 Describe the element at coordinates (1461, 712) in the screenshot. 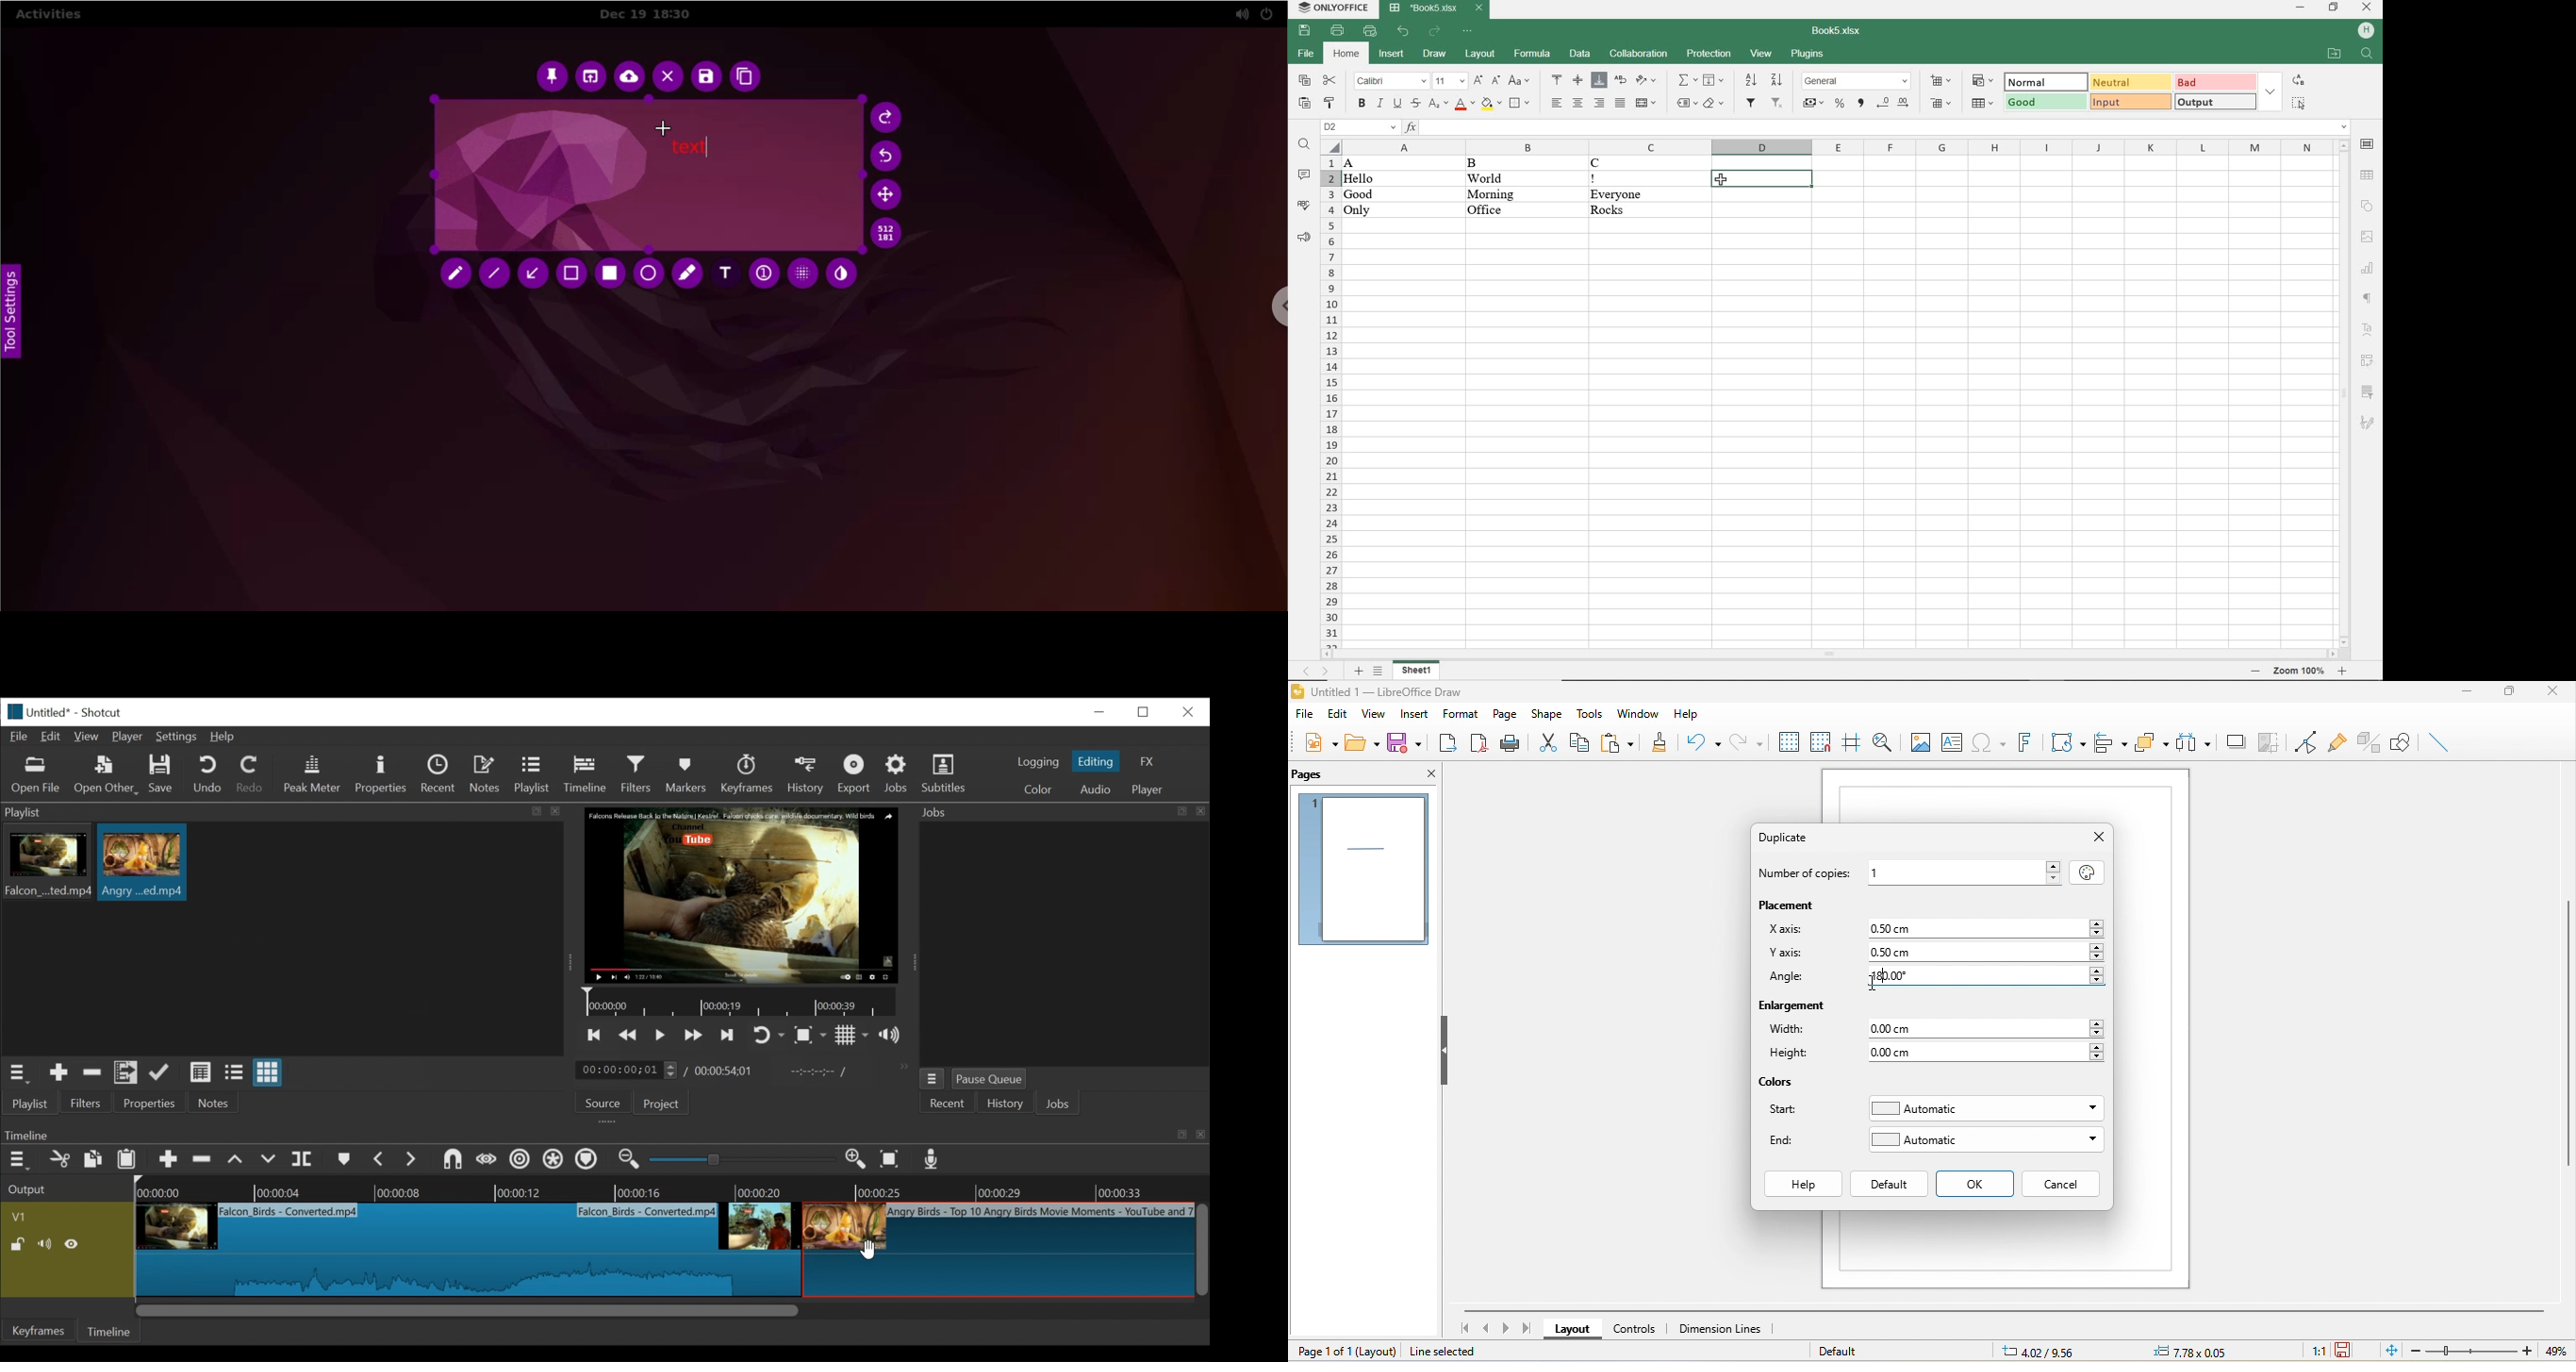

I see `format` at that location.